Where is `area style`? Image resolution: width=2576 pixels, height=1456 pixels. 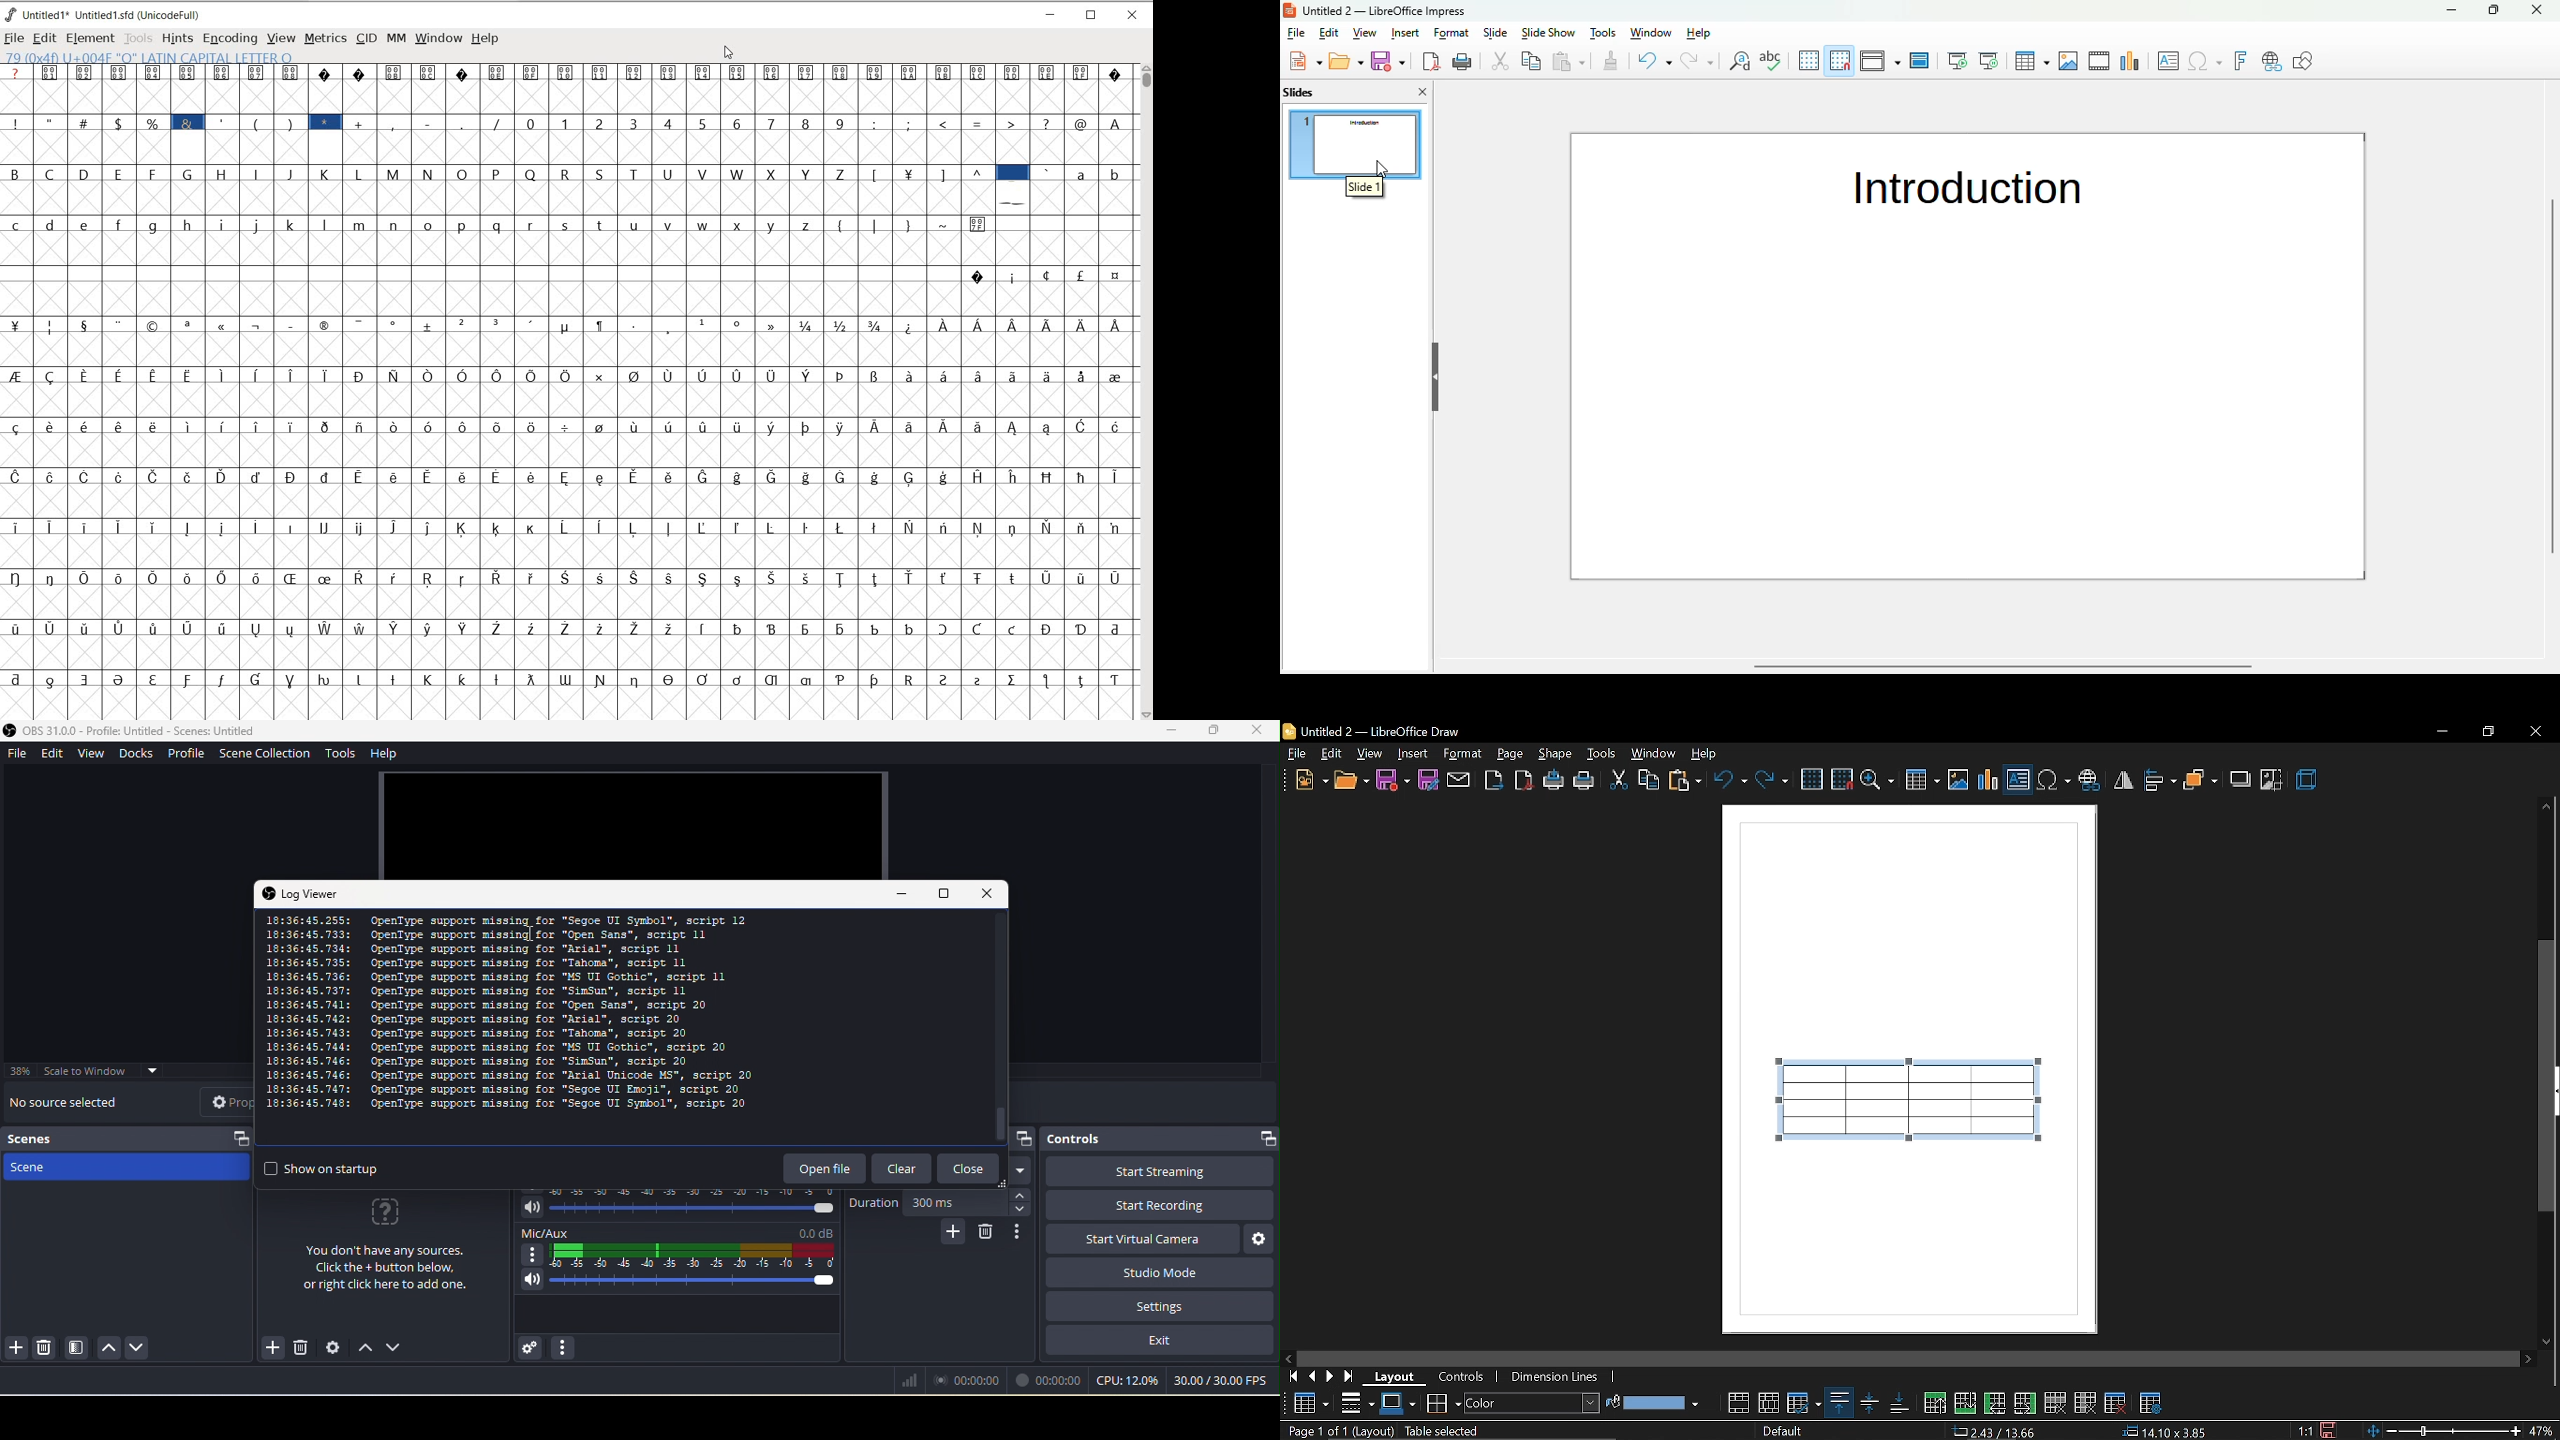
area style is located at coordinates (1533, 1405).